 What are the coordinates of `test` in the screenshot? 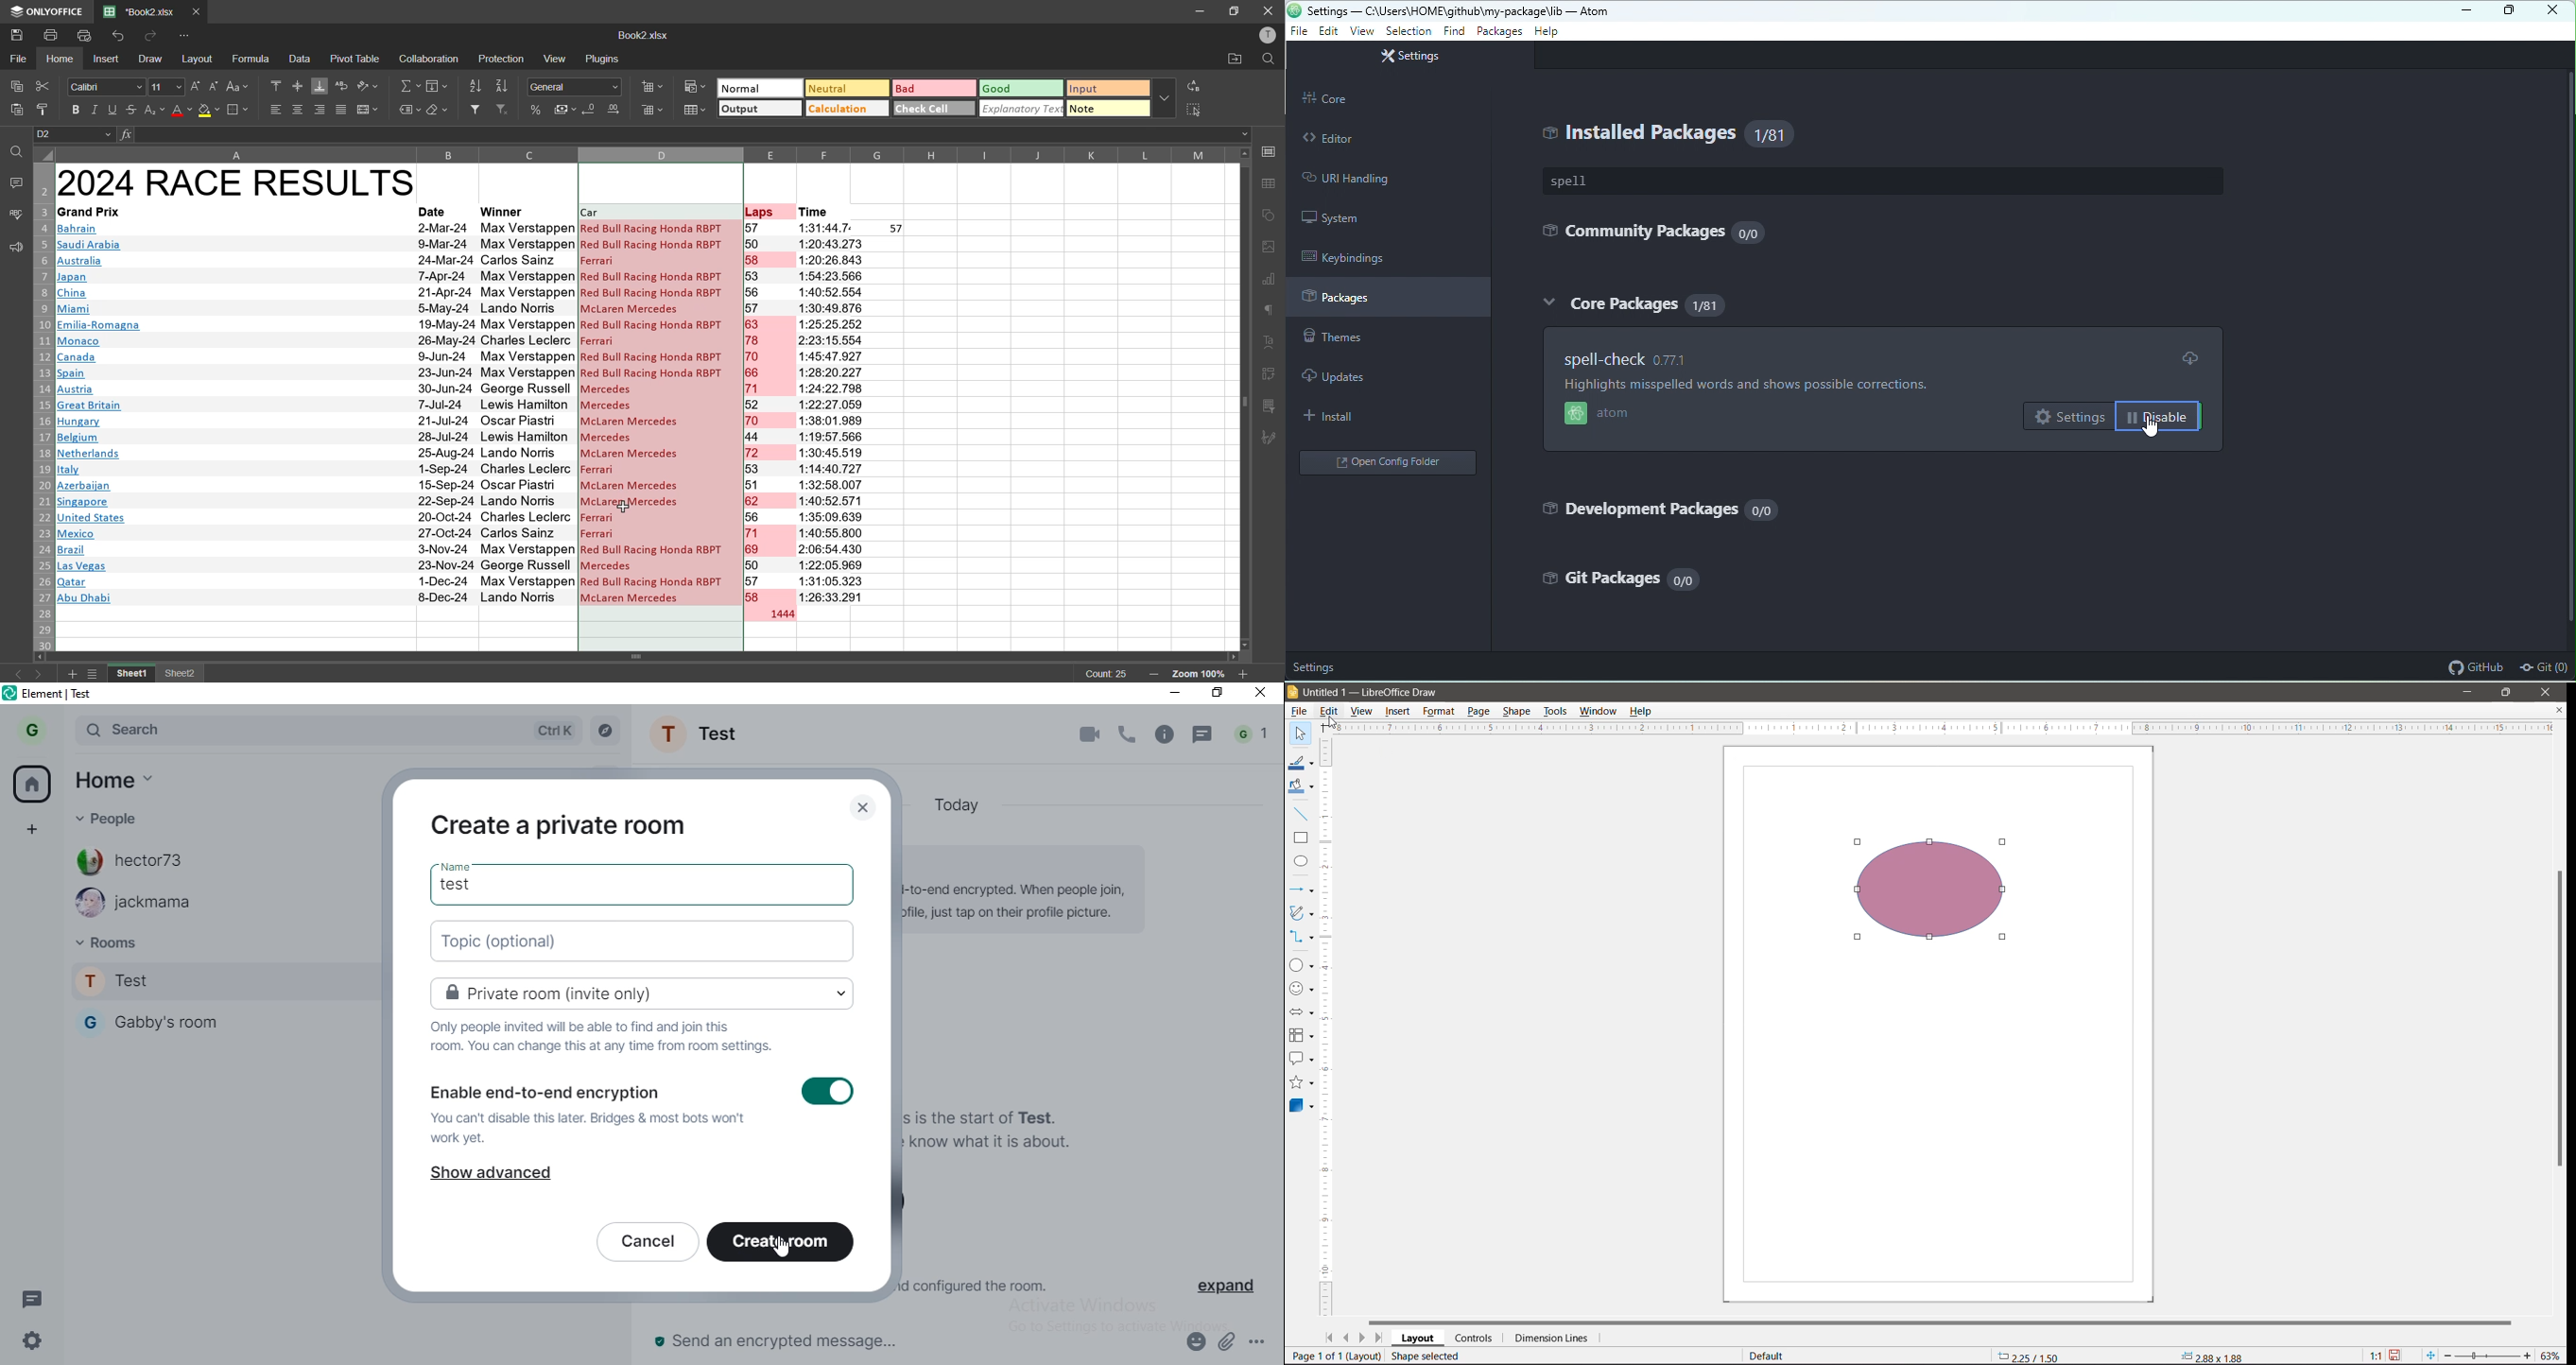 It's located at (223, 978).